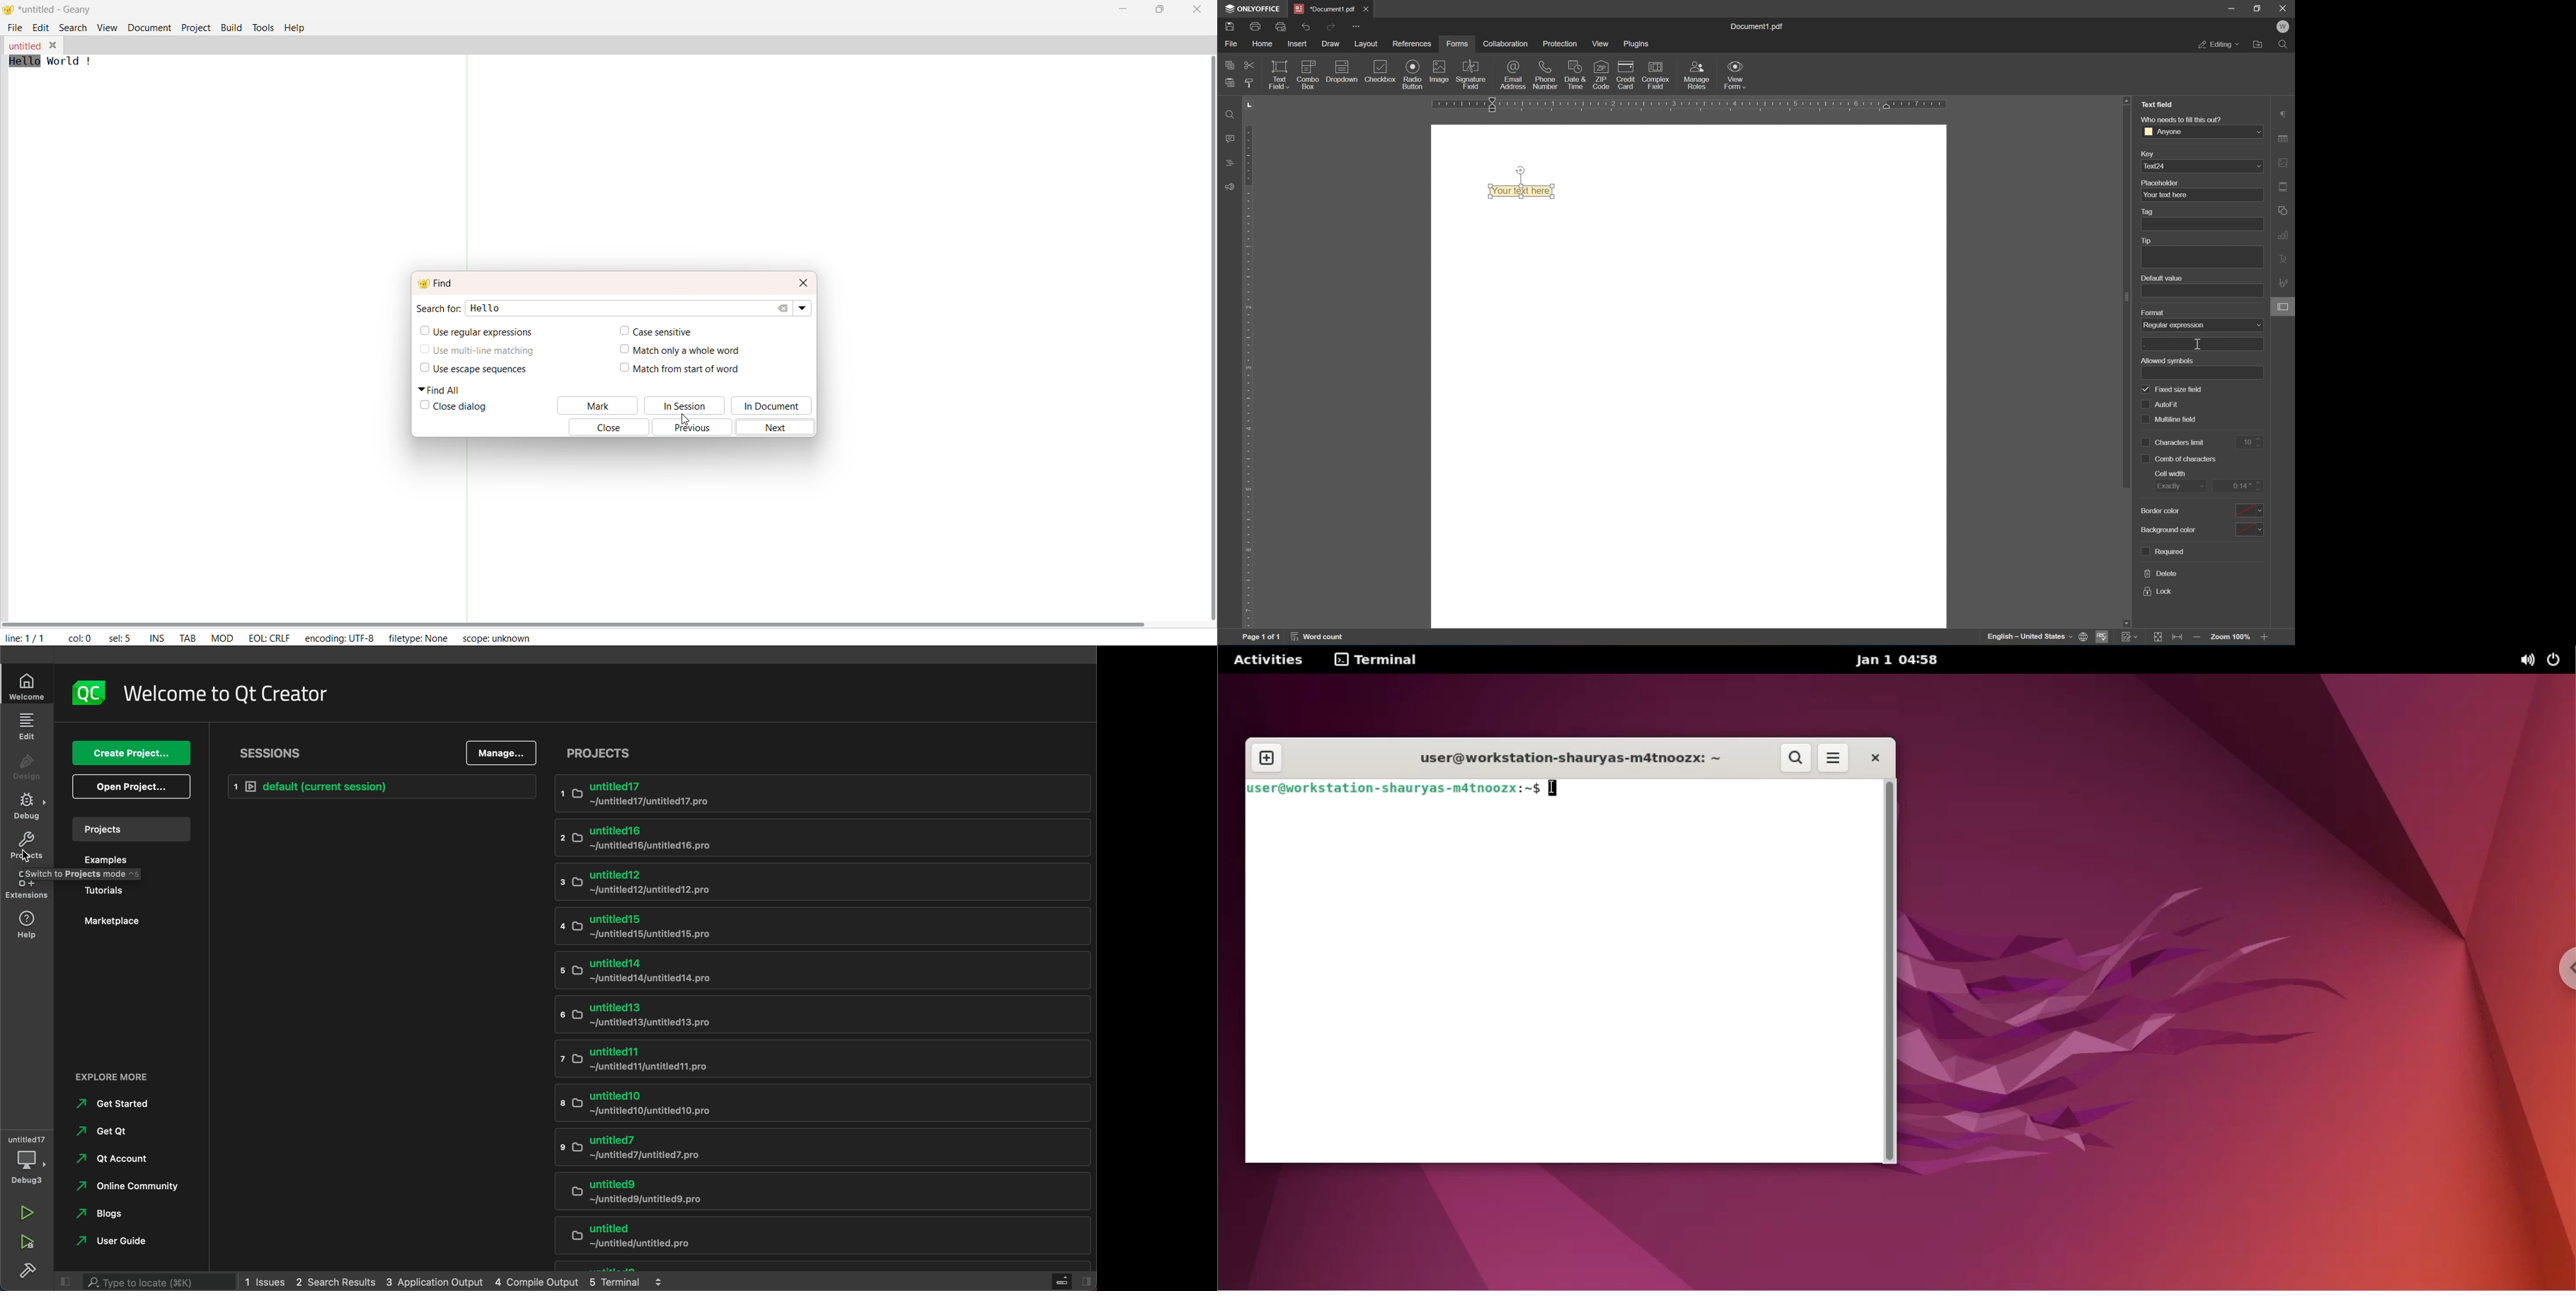 This screenshot has height=1316, width=2576. What do you see at coordinates (1472, 75) in the screenshot?
I see `signature field` at bounding box center [1472, 75].